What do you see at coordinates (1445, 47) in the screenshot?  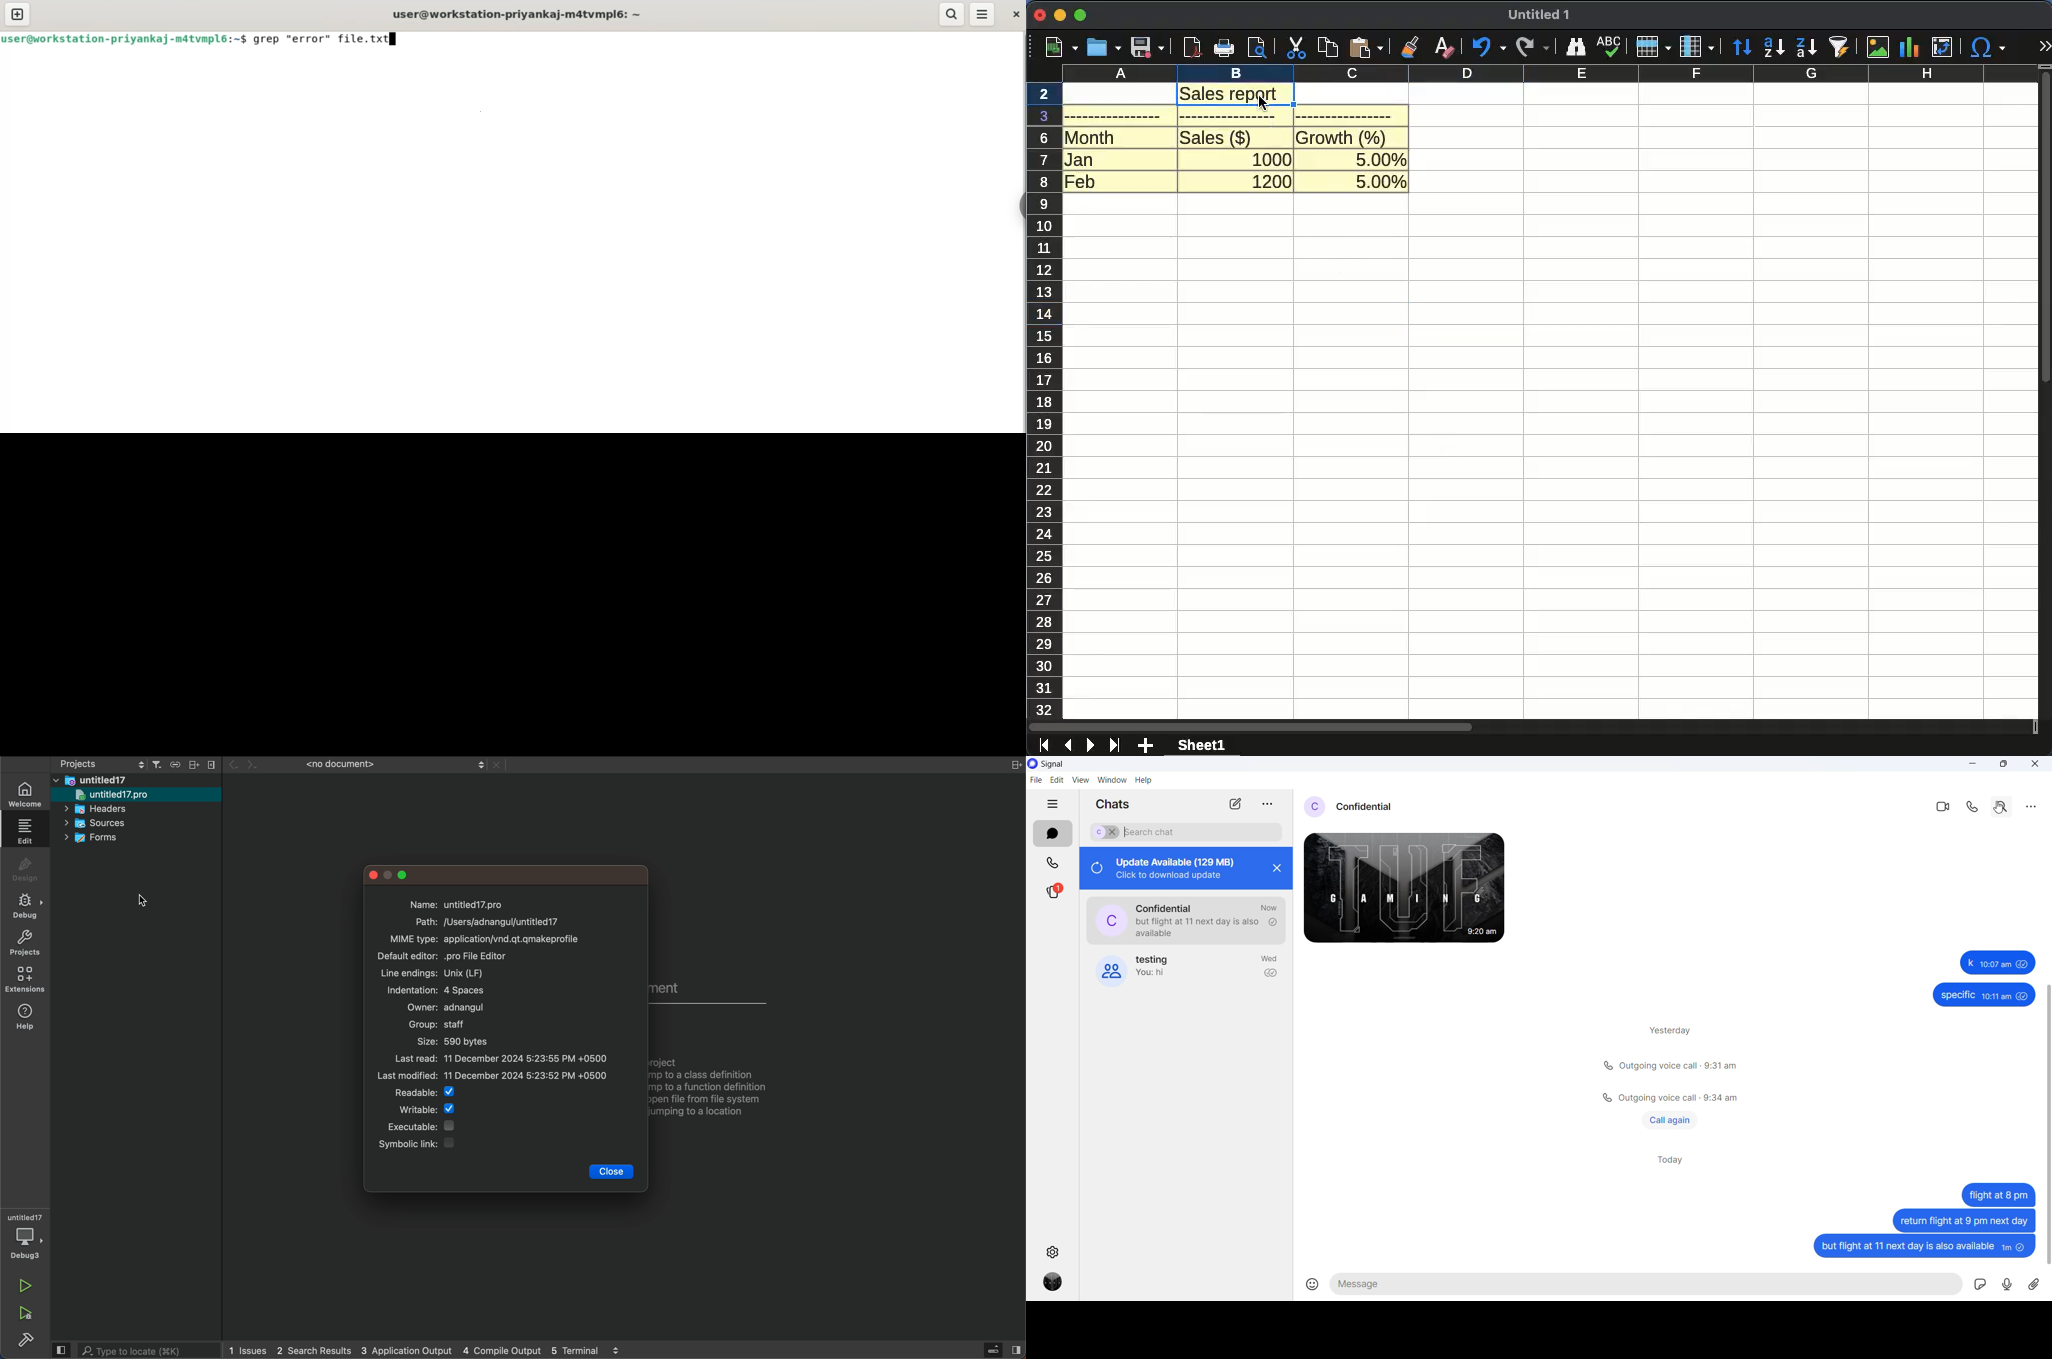 I see `clear formatting` at bounding box center [1445, 47].